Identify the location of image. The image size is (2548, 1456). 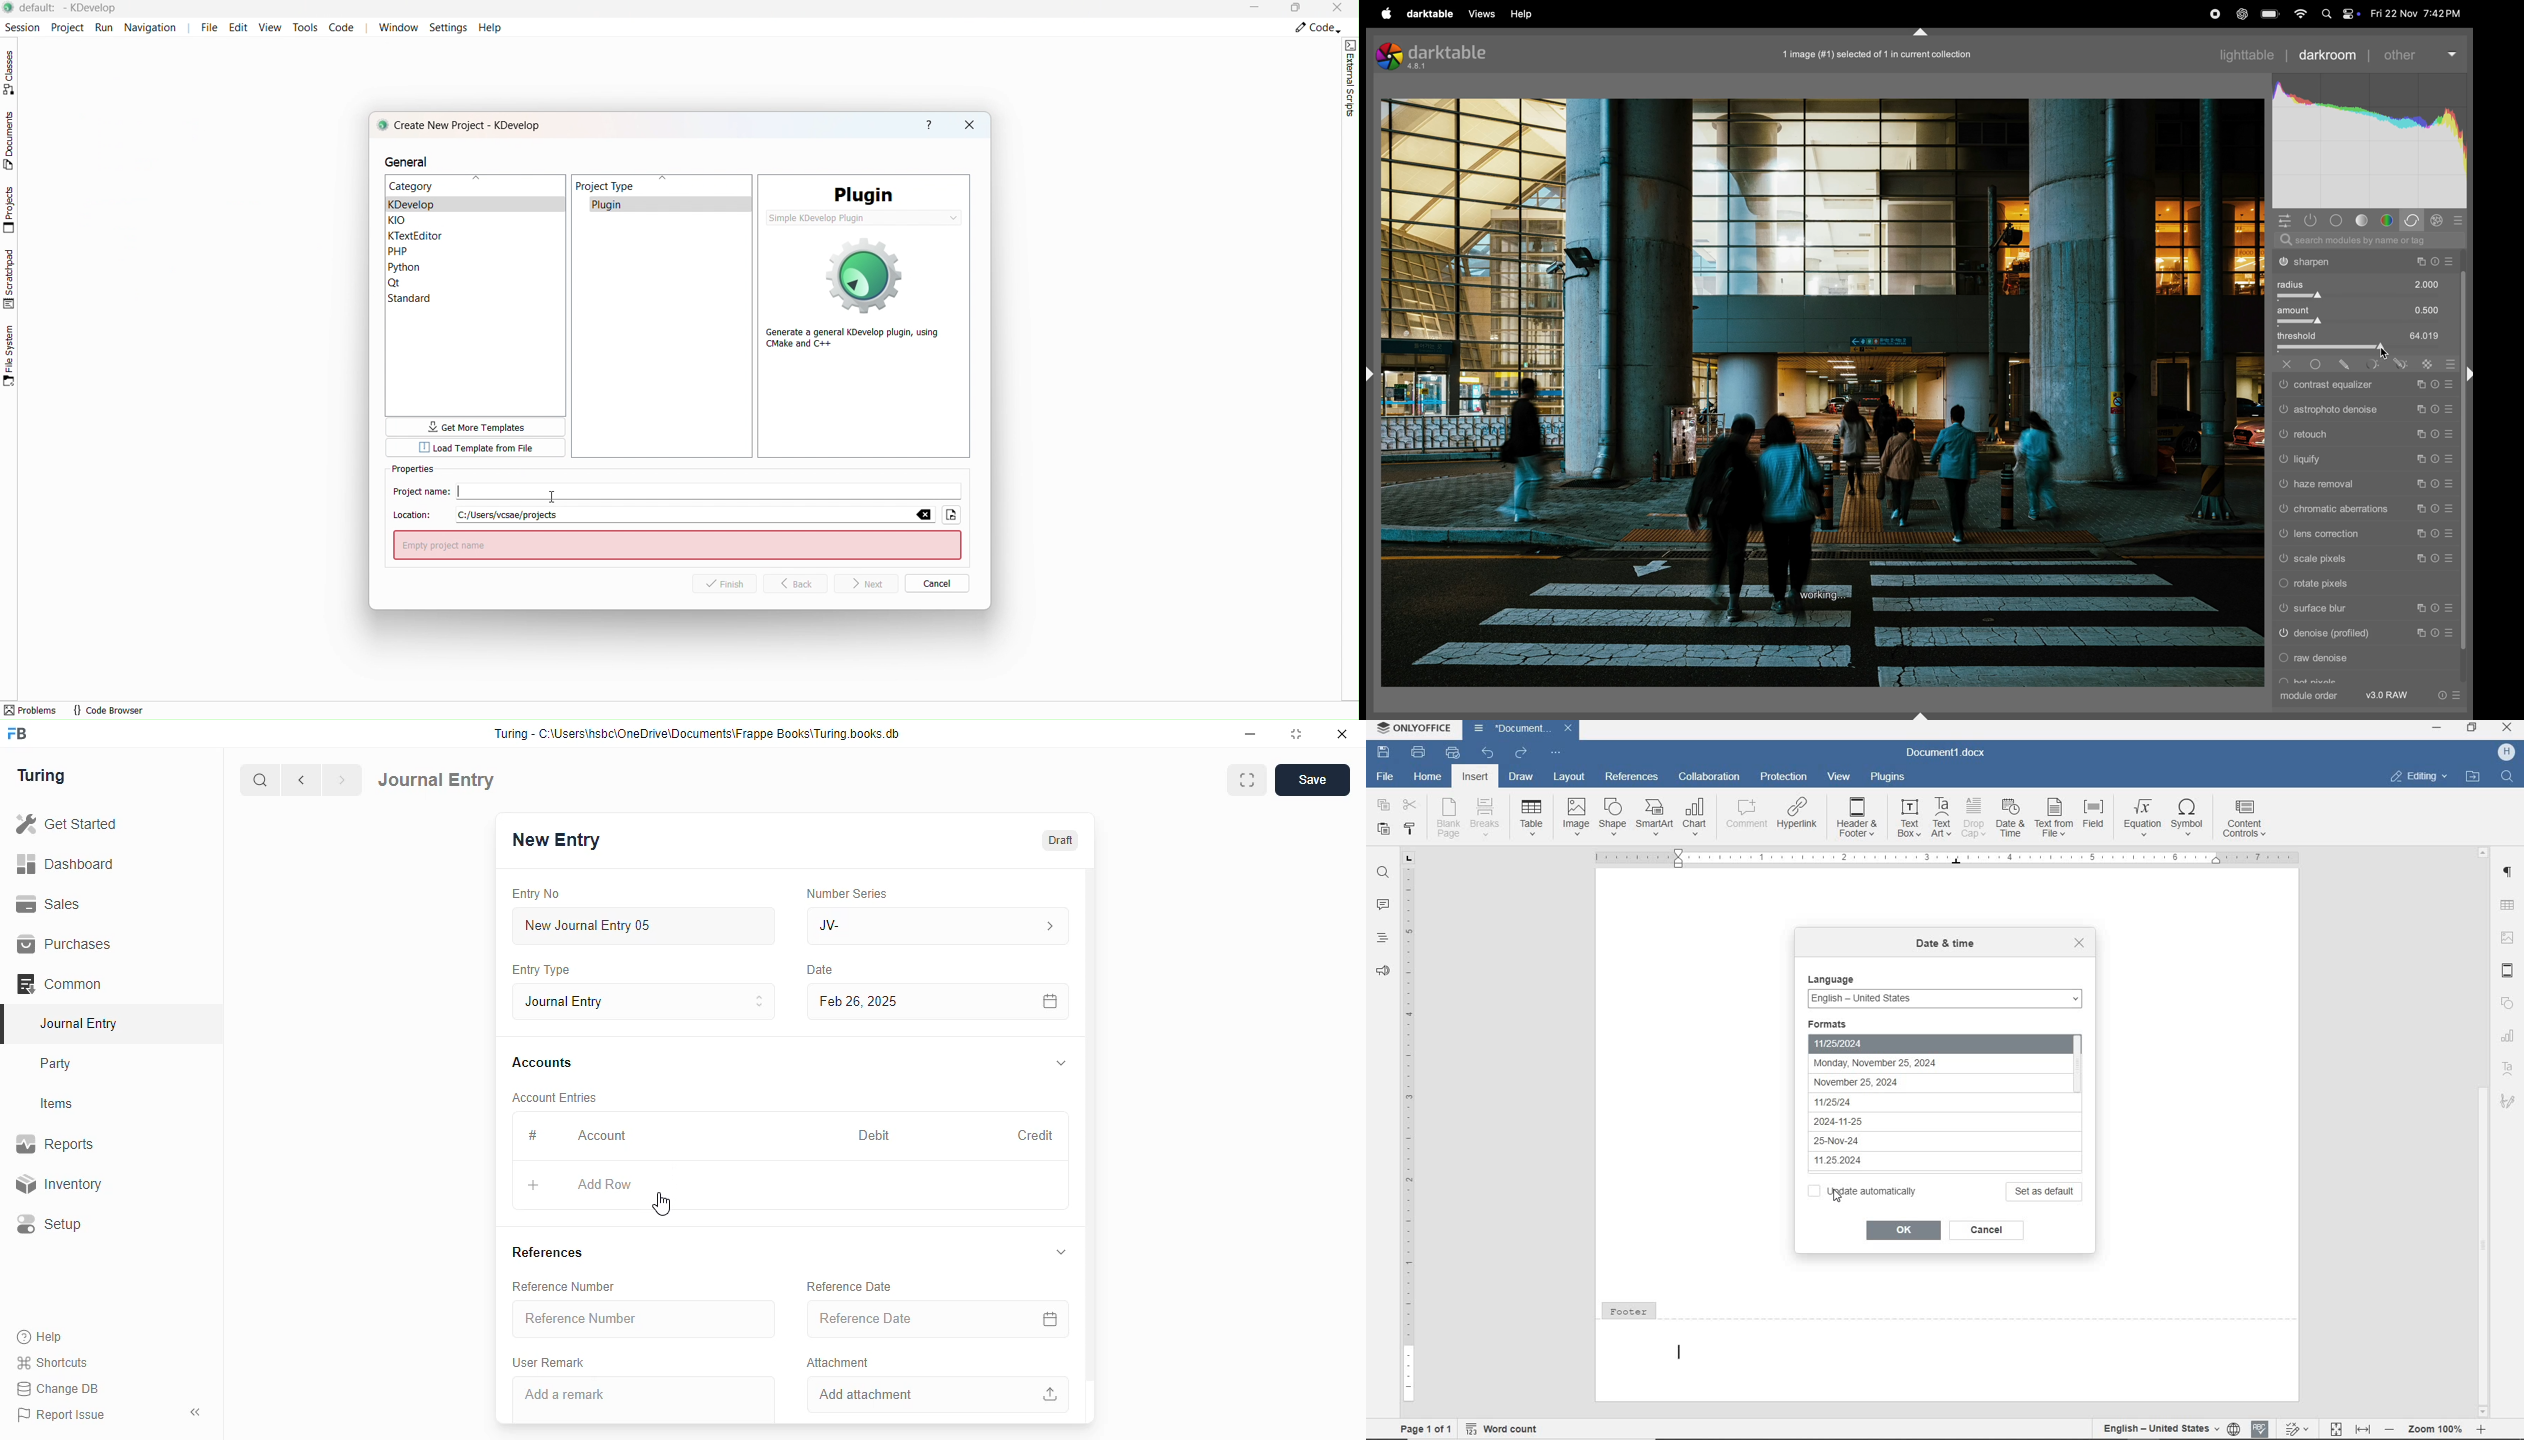
(2509, 935).